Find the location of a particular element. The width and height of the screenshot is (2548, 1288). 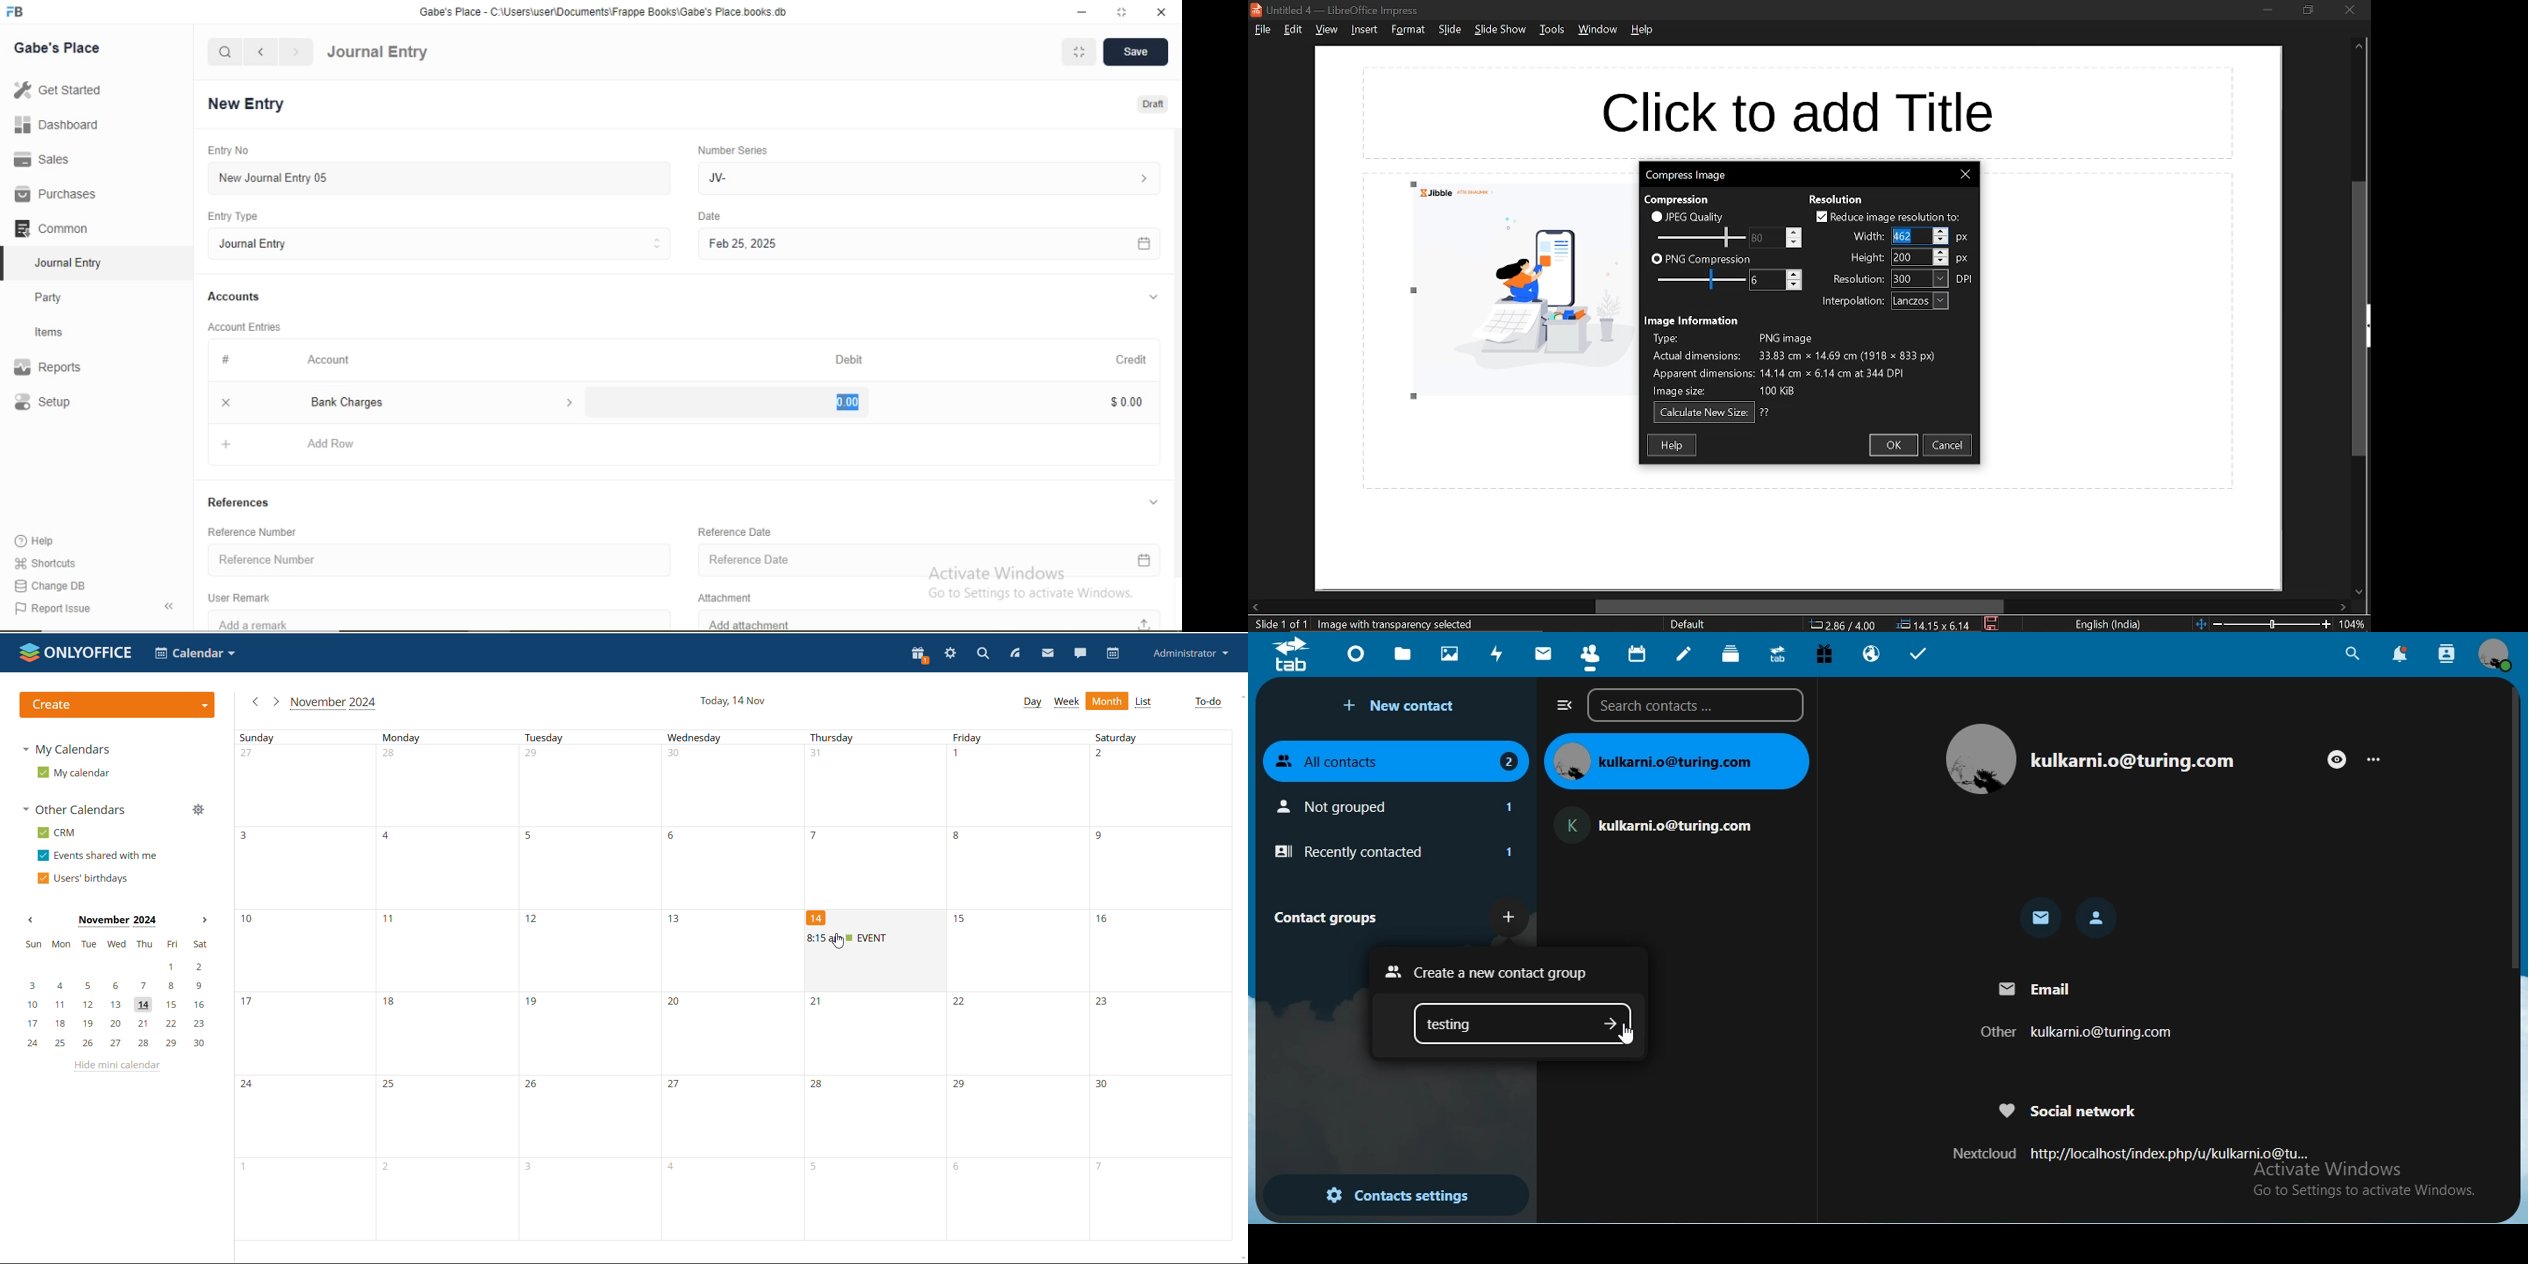

decrease height is located at coordinates (1941, 261).